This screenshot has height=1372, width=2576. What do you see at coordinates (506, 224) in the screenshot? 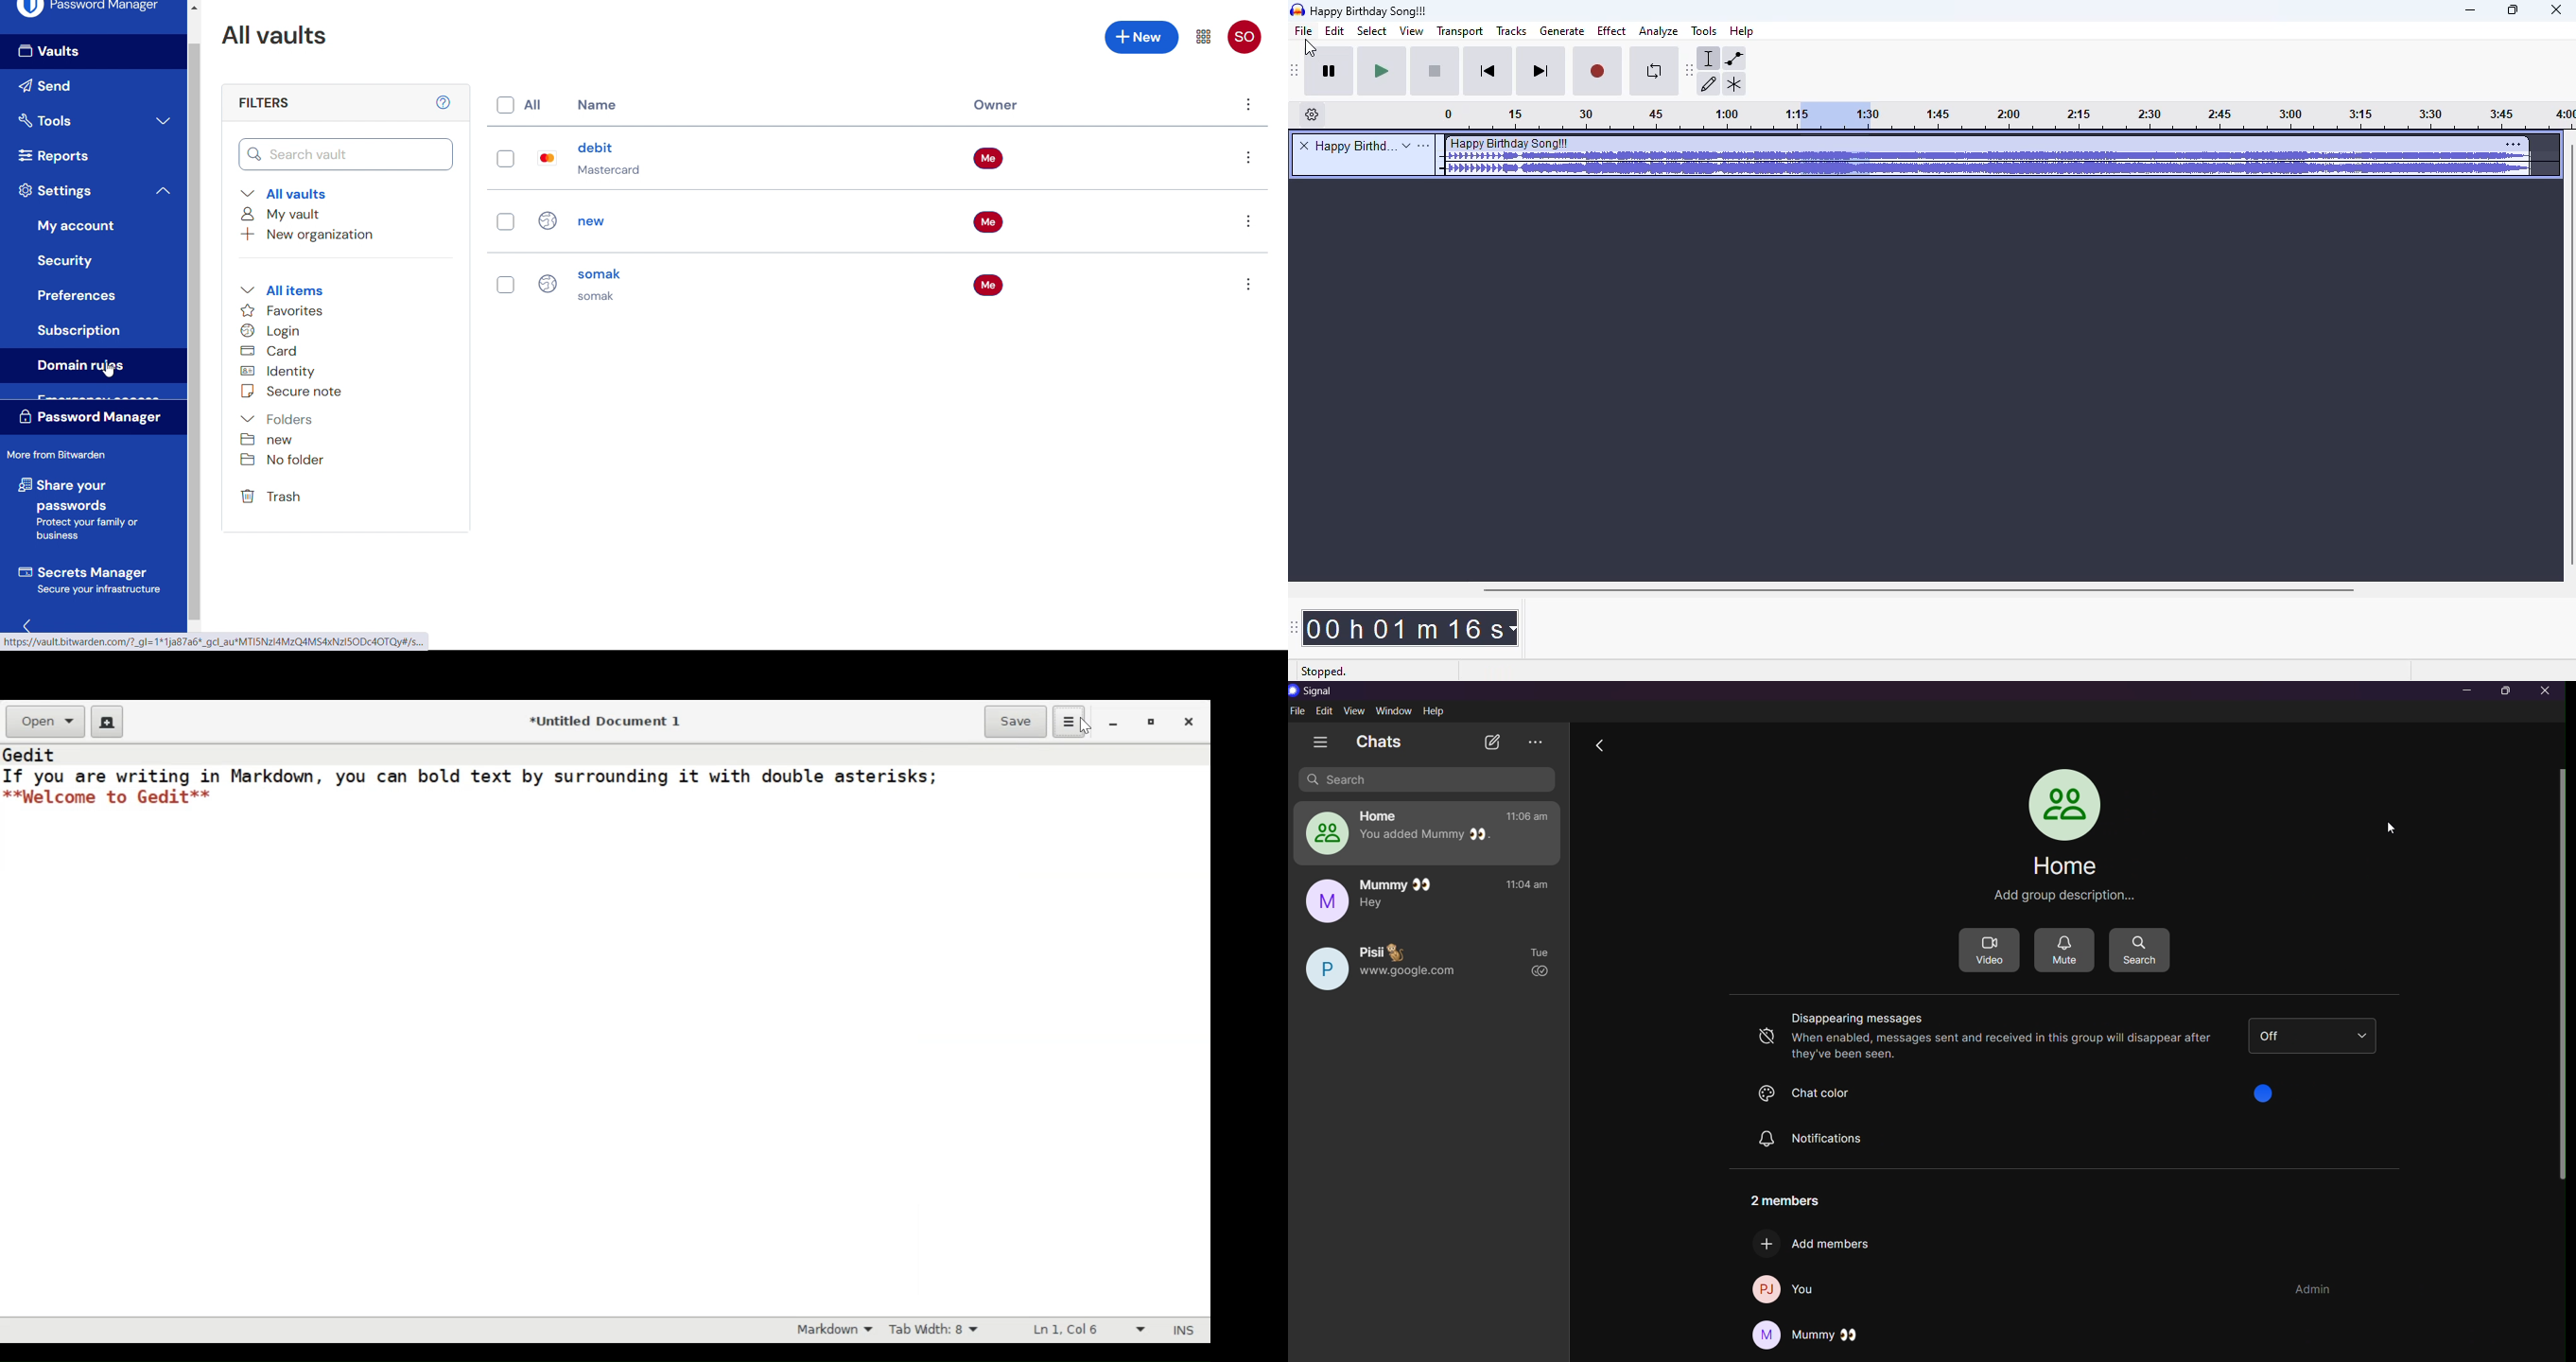
I see `Select individual entries ` at bounding box center [506, 224].